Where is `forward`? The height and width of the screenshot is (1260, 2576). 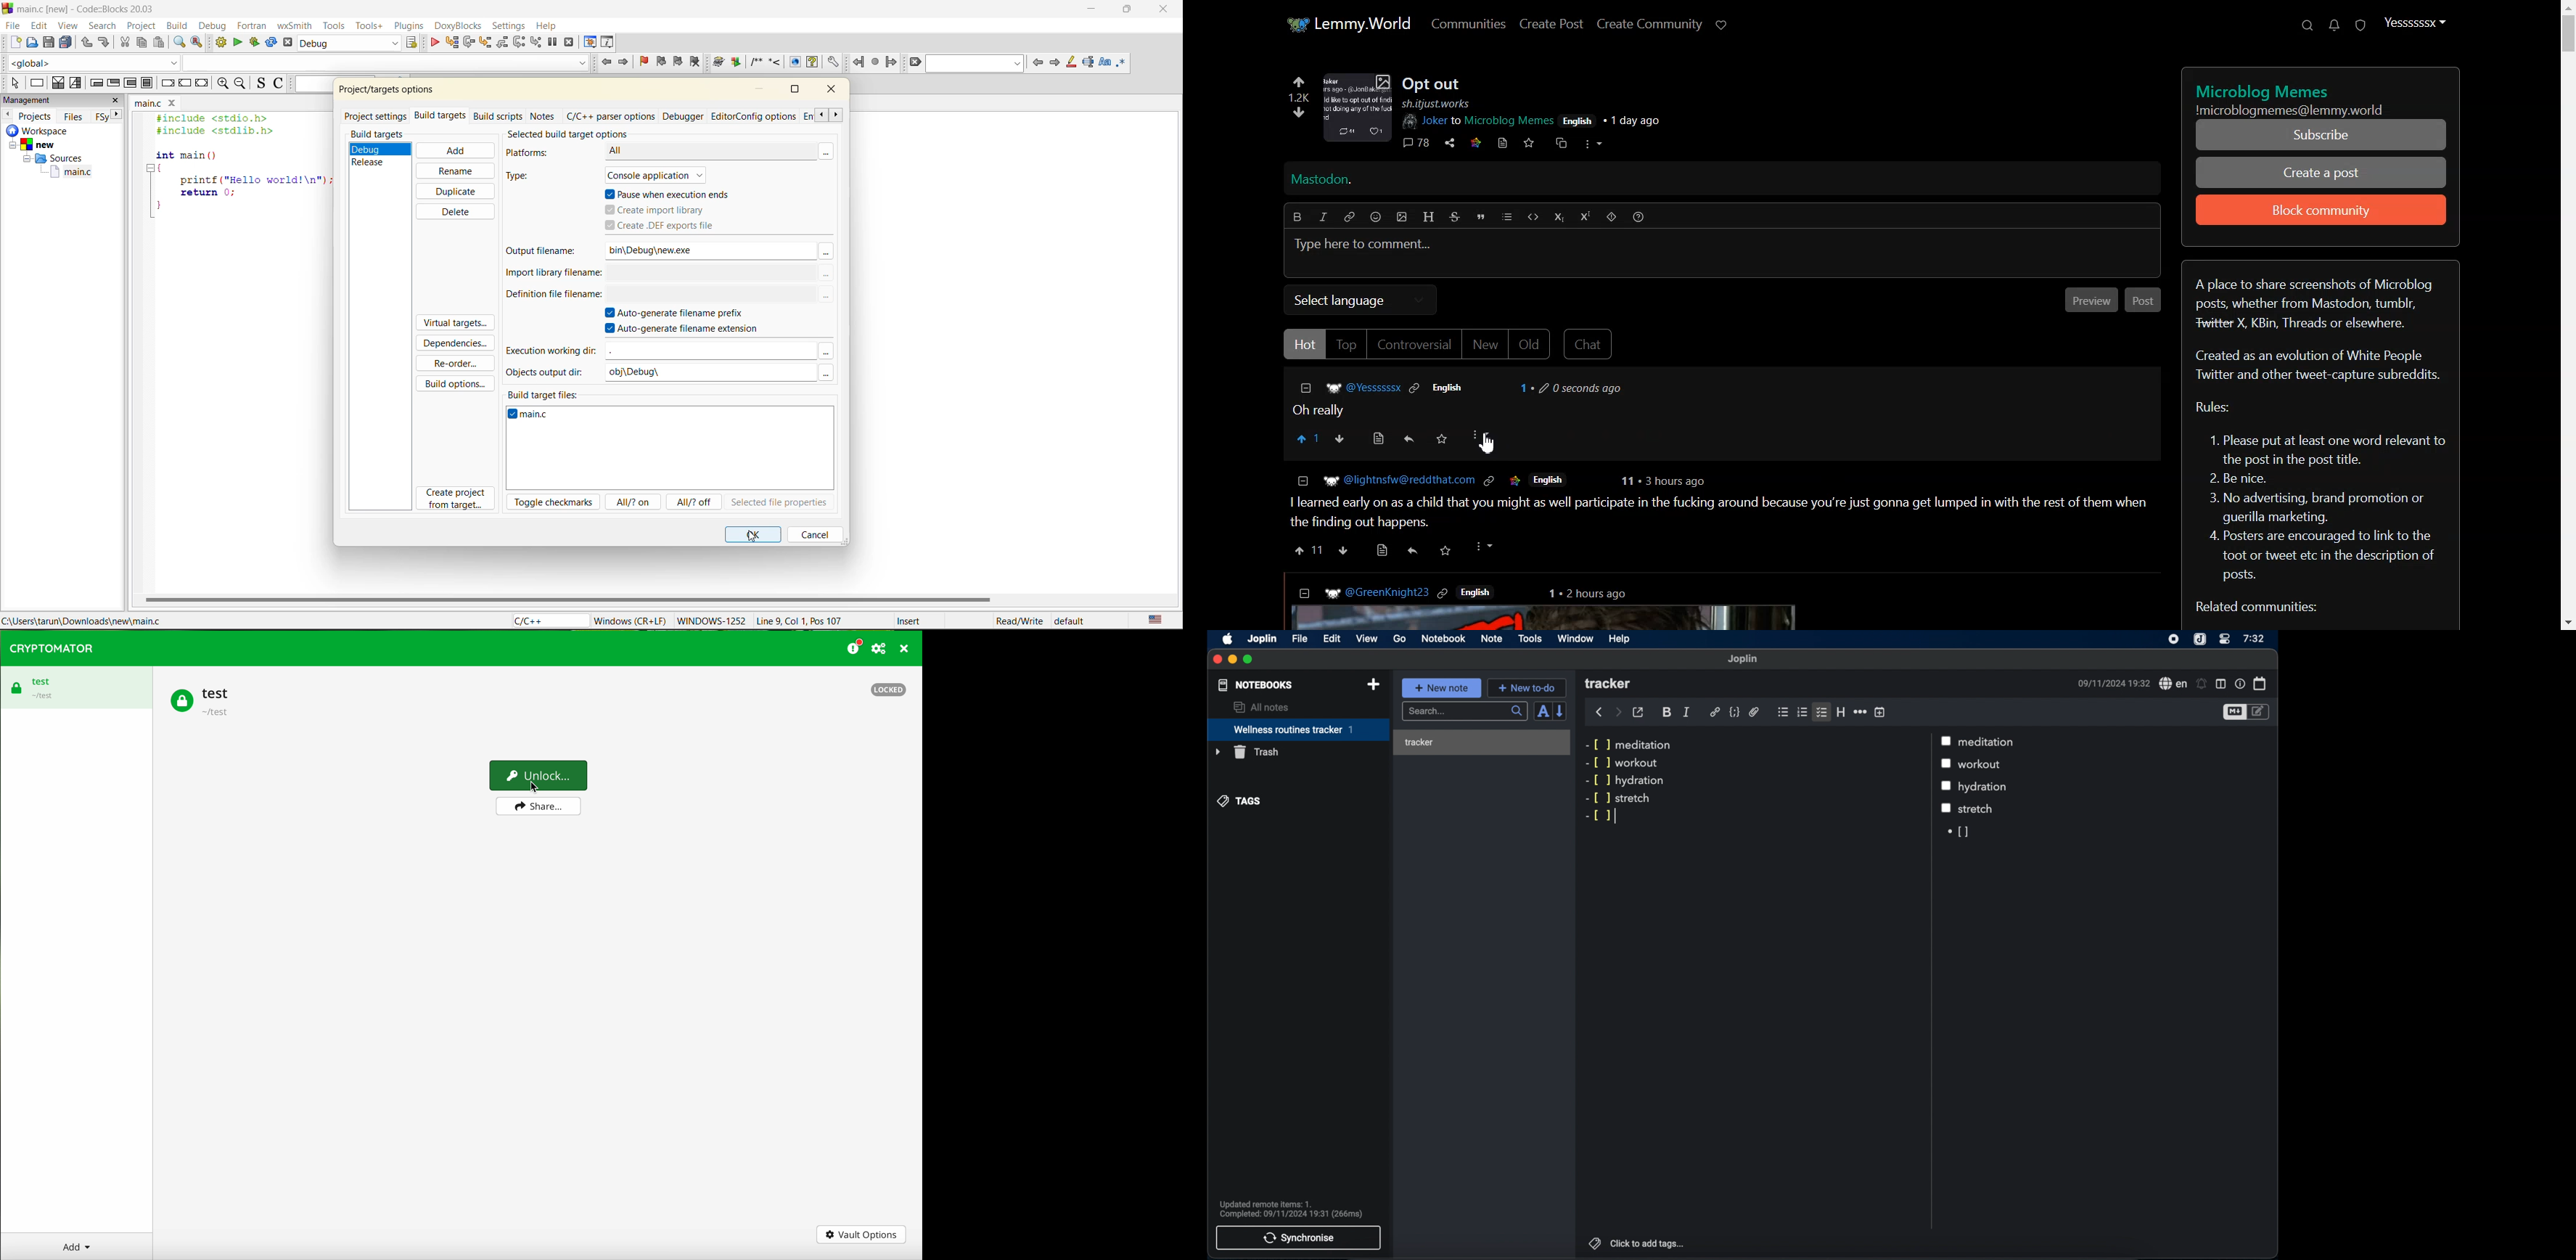 forward is located at coordinates (1618, 712).